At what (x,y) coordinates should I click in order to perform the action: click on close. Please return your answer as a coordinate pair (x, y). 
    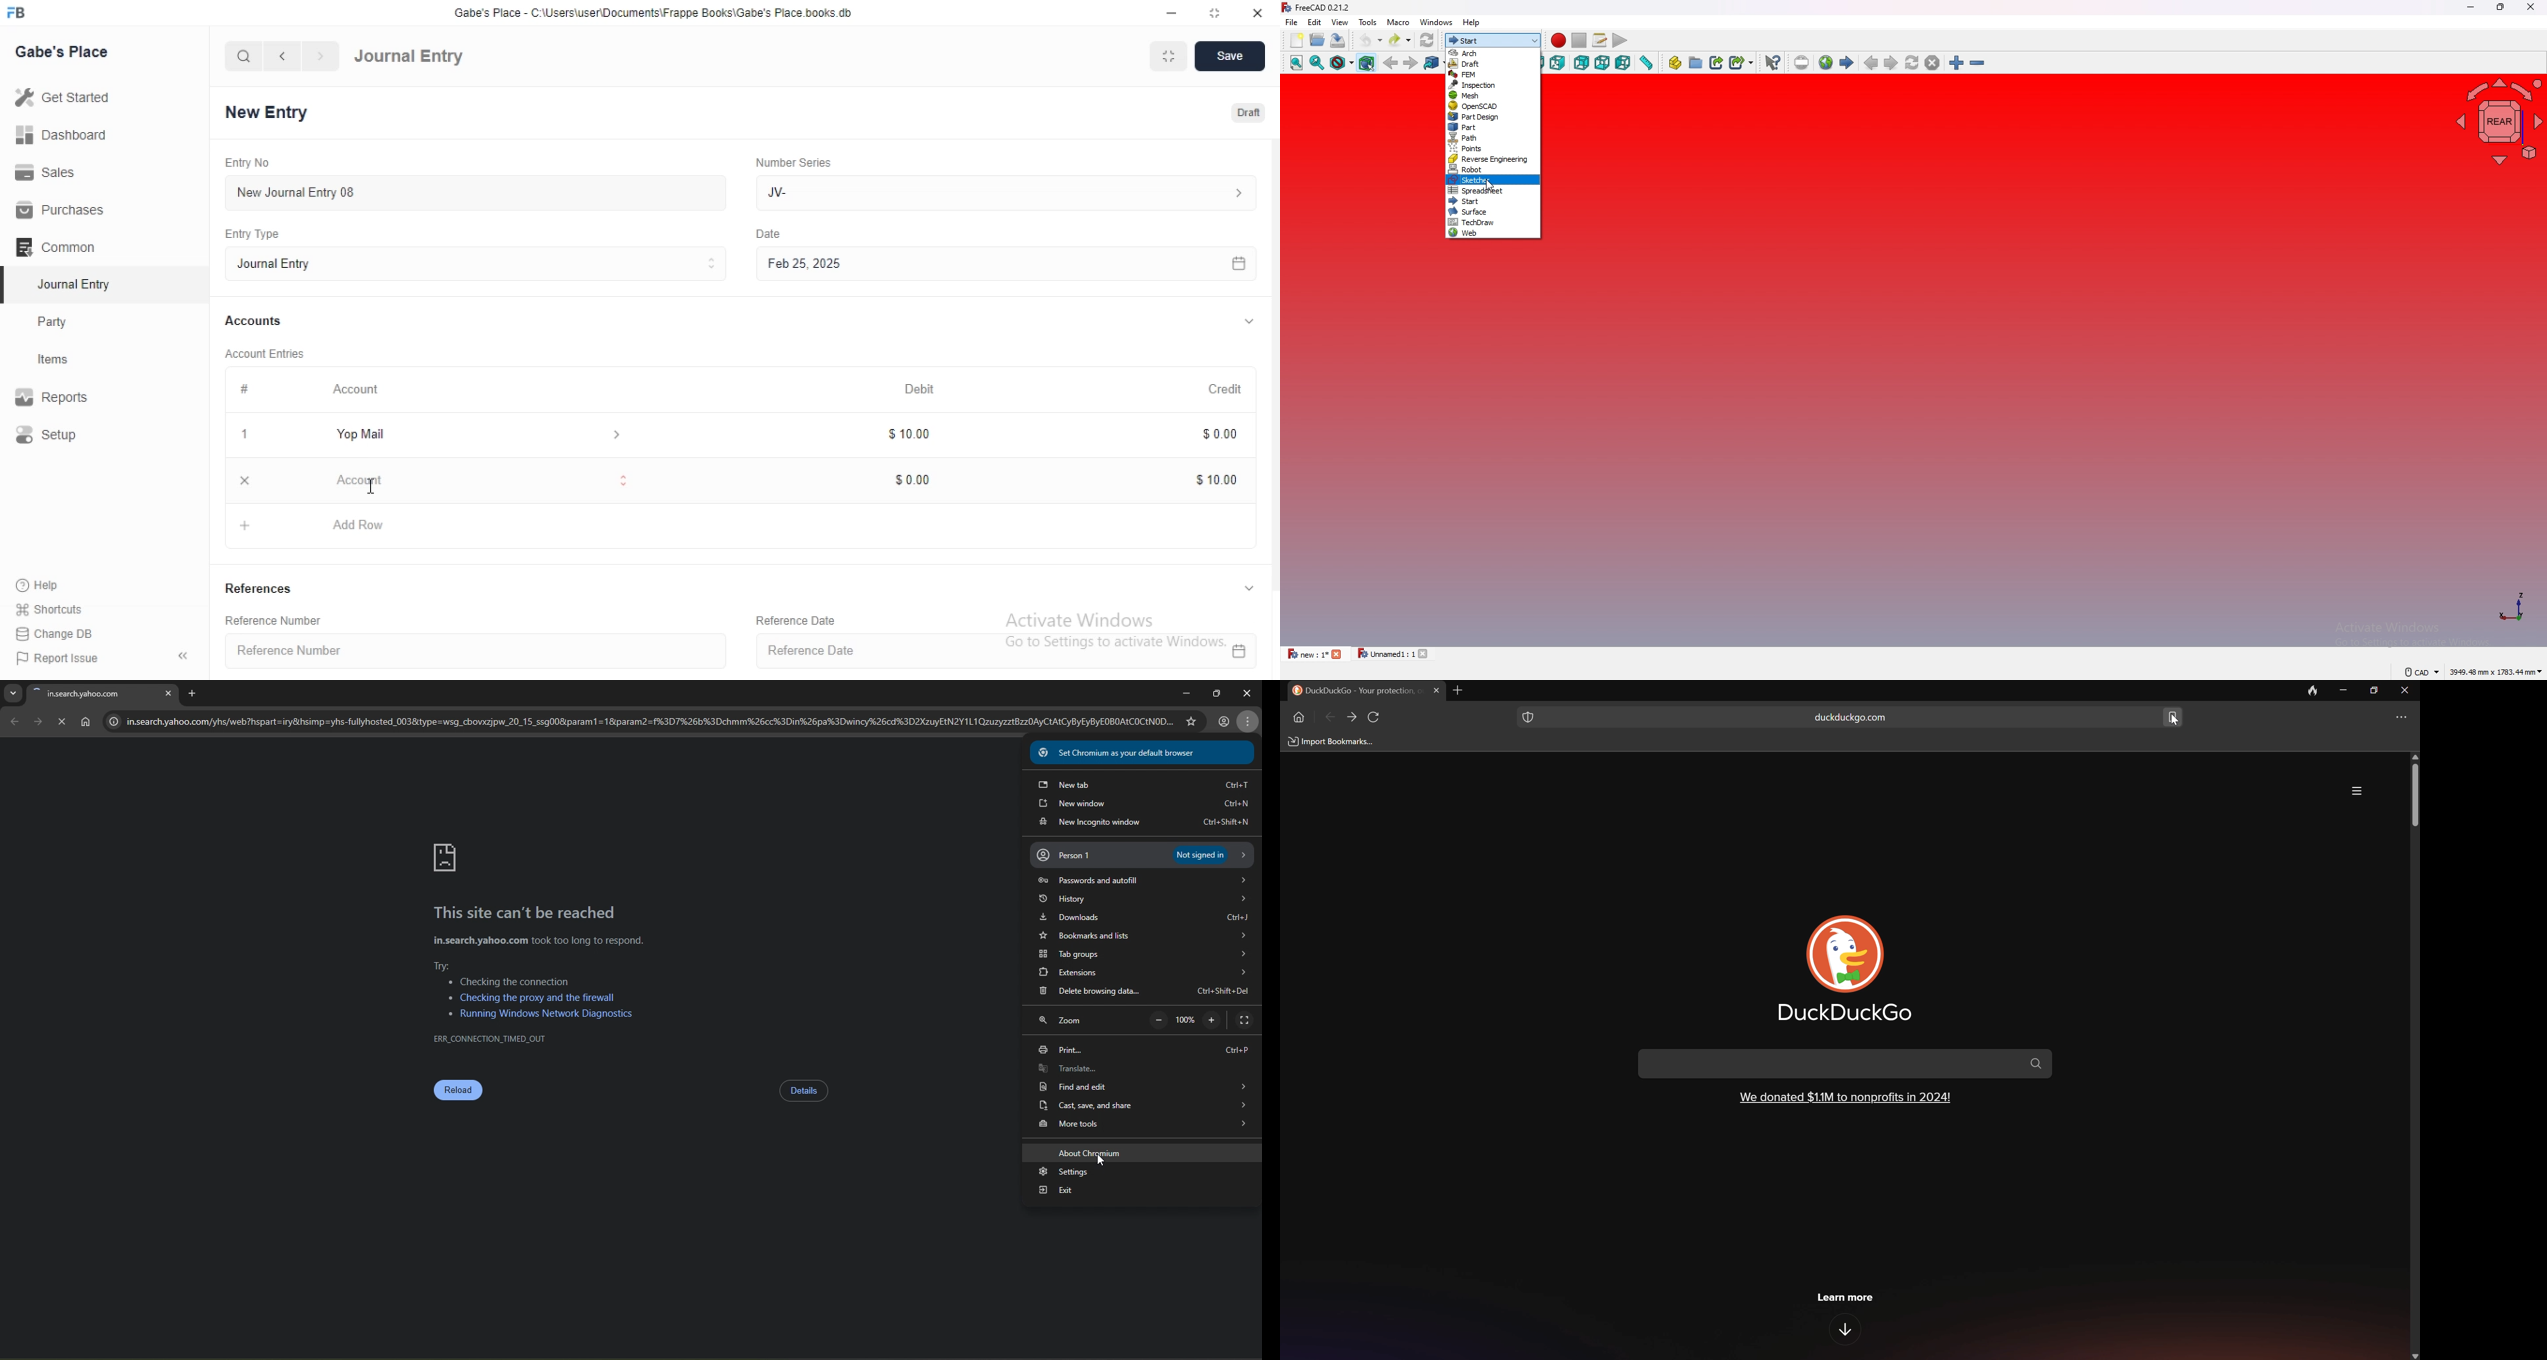
    Looking at the image, I should click on (1256, 11).